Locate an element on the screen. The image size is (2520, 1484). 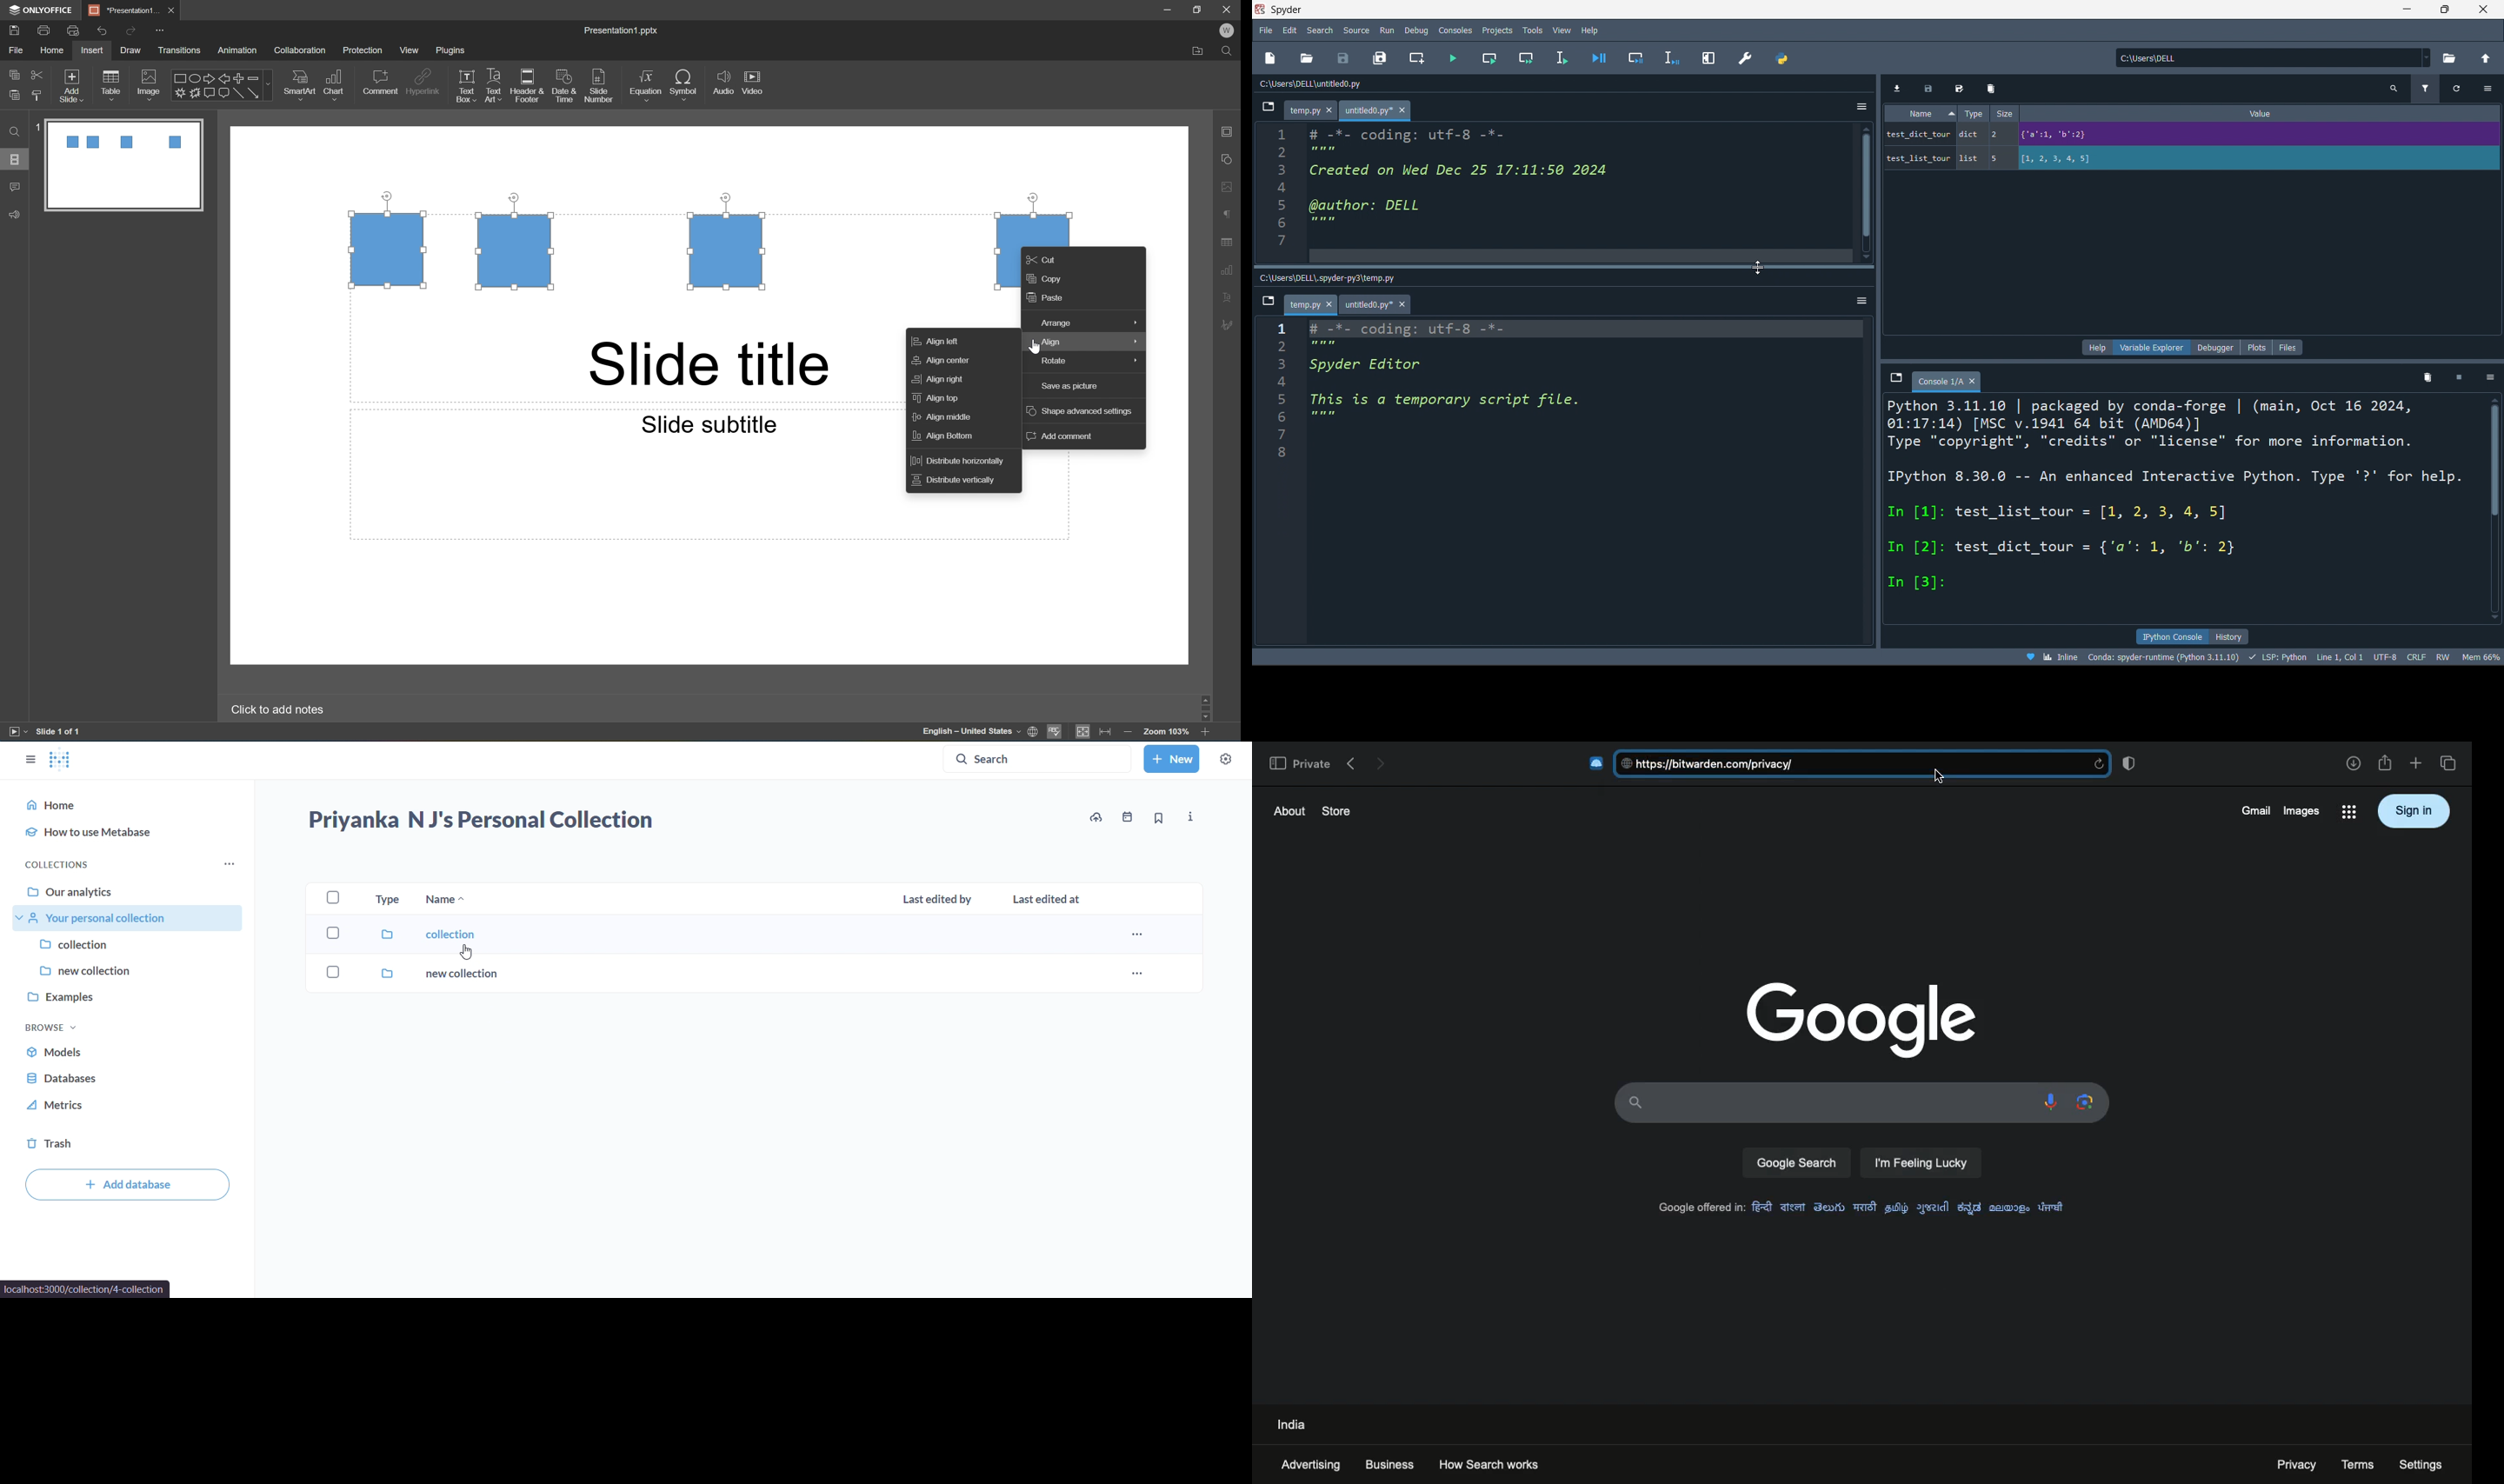
File is located at coordinates (18, 51).